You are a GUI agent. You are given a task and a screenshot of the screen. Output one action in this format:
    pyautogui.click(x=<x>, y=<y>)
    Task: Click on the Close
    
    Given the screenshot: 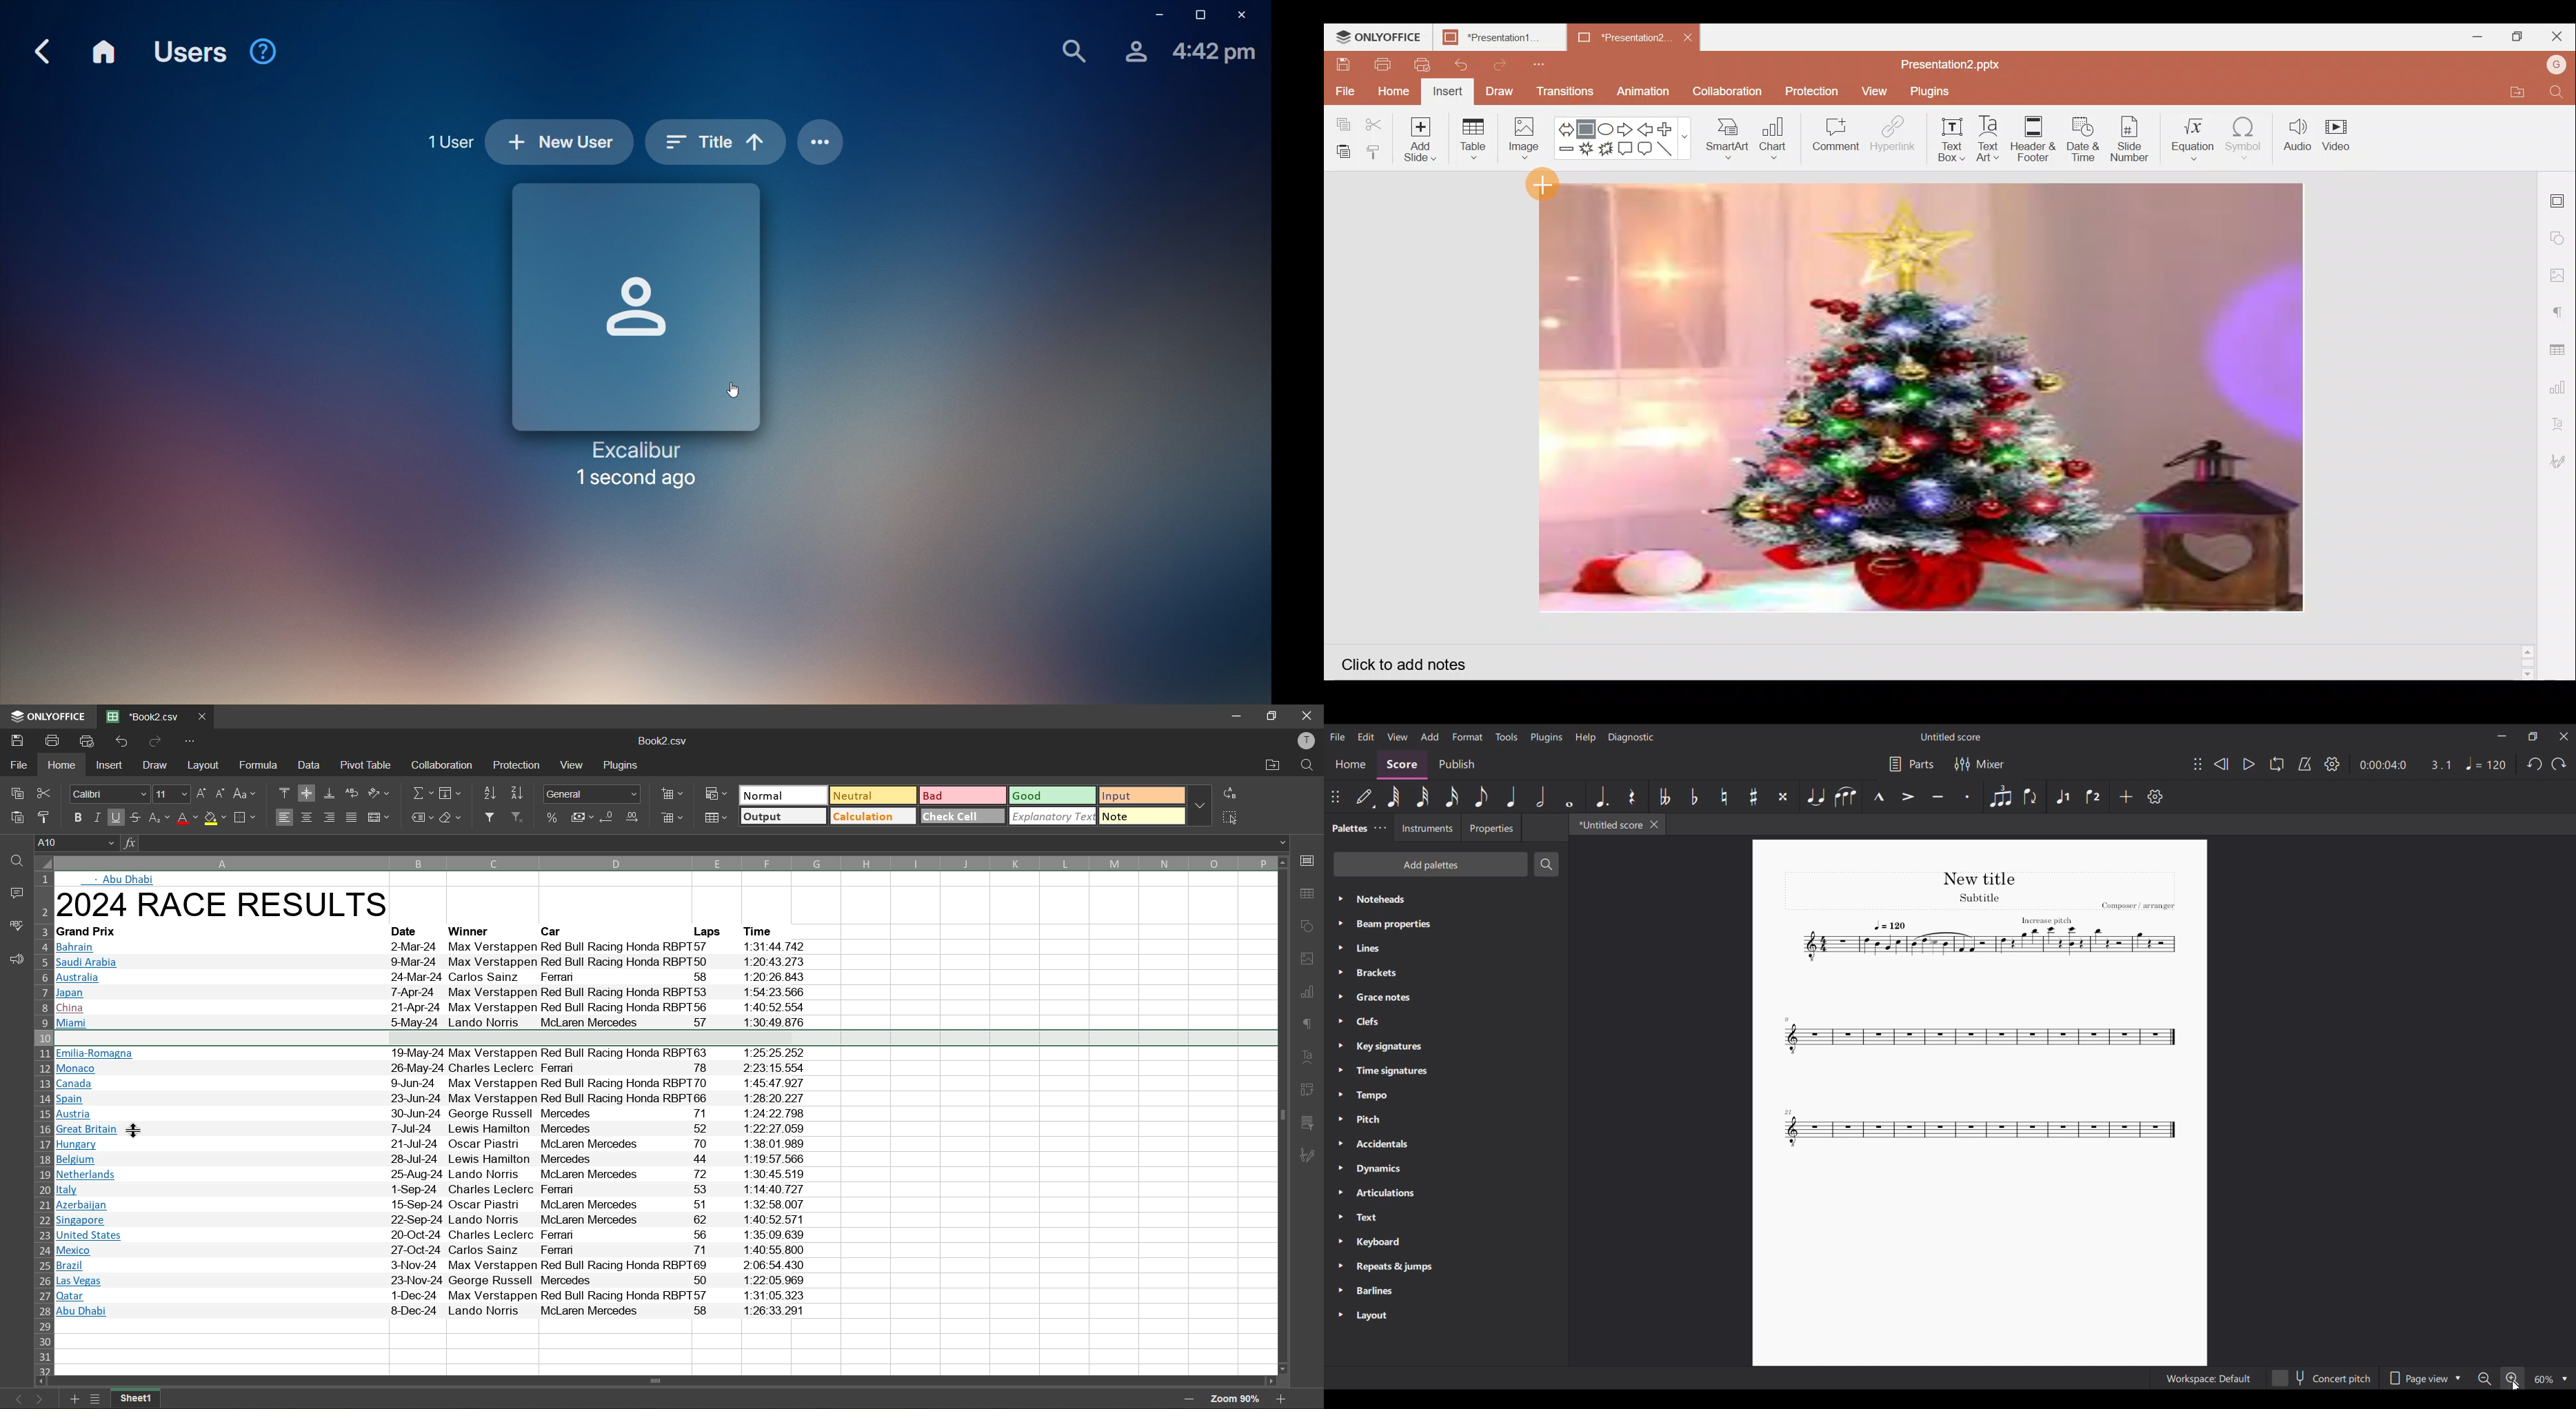 What is the action you would take?
    pyautogui.click(x=2558, y=35)
    